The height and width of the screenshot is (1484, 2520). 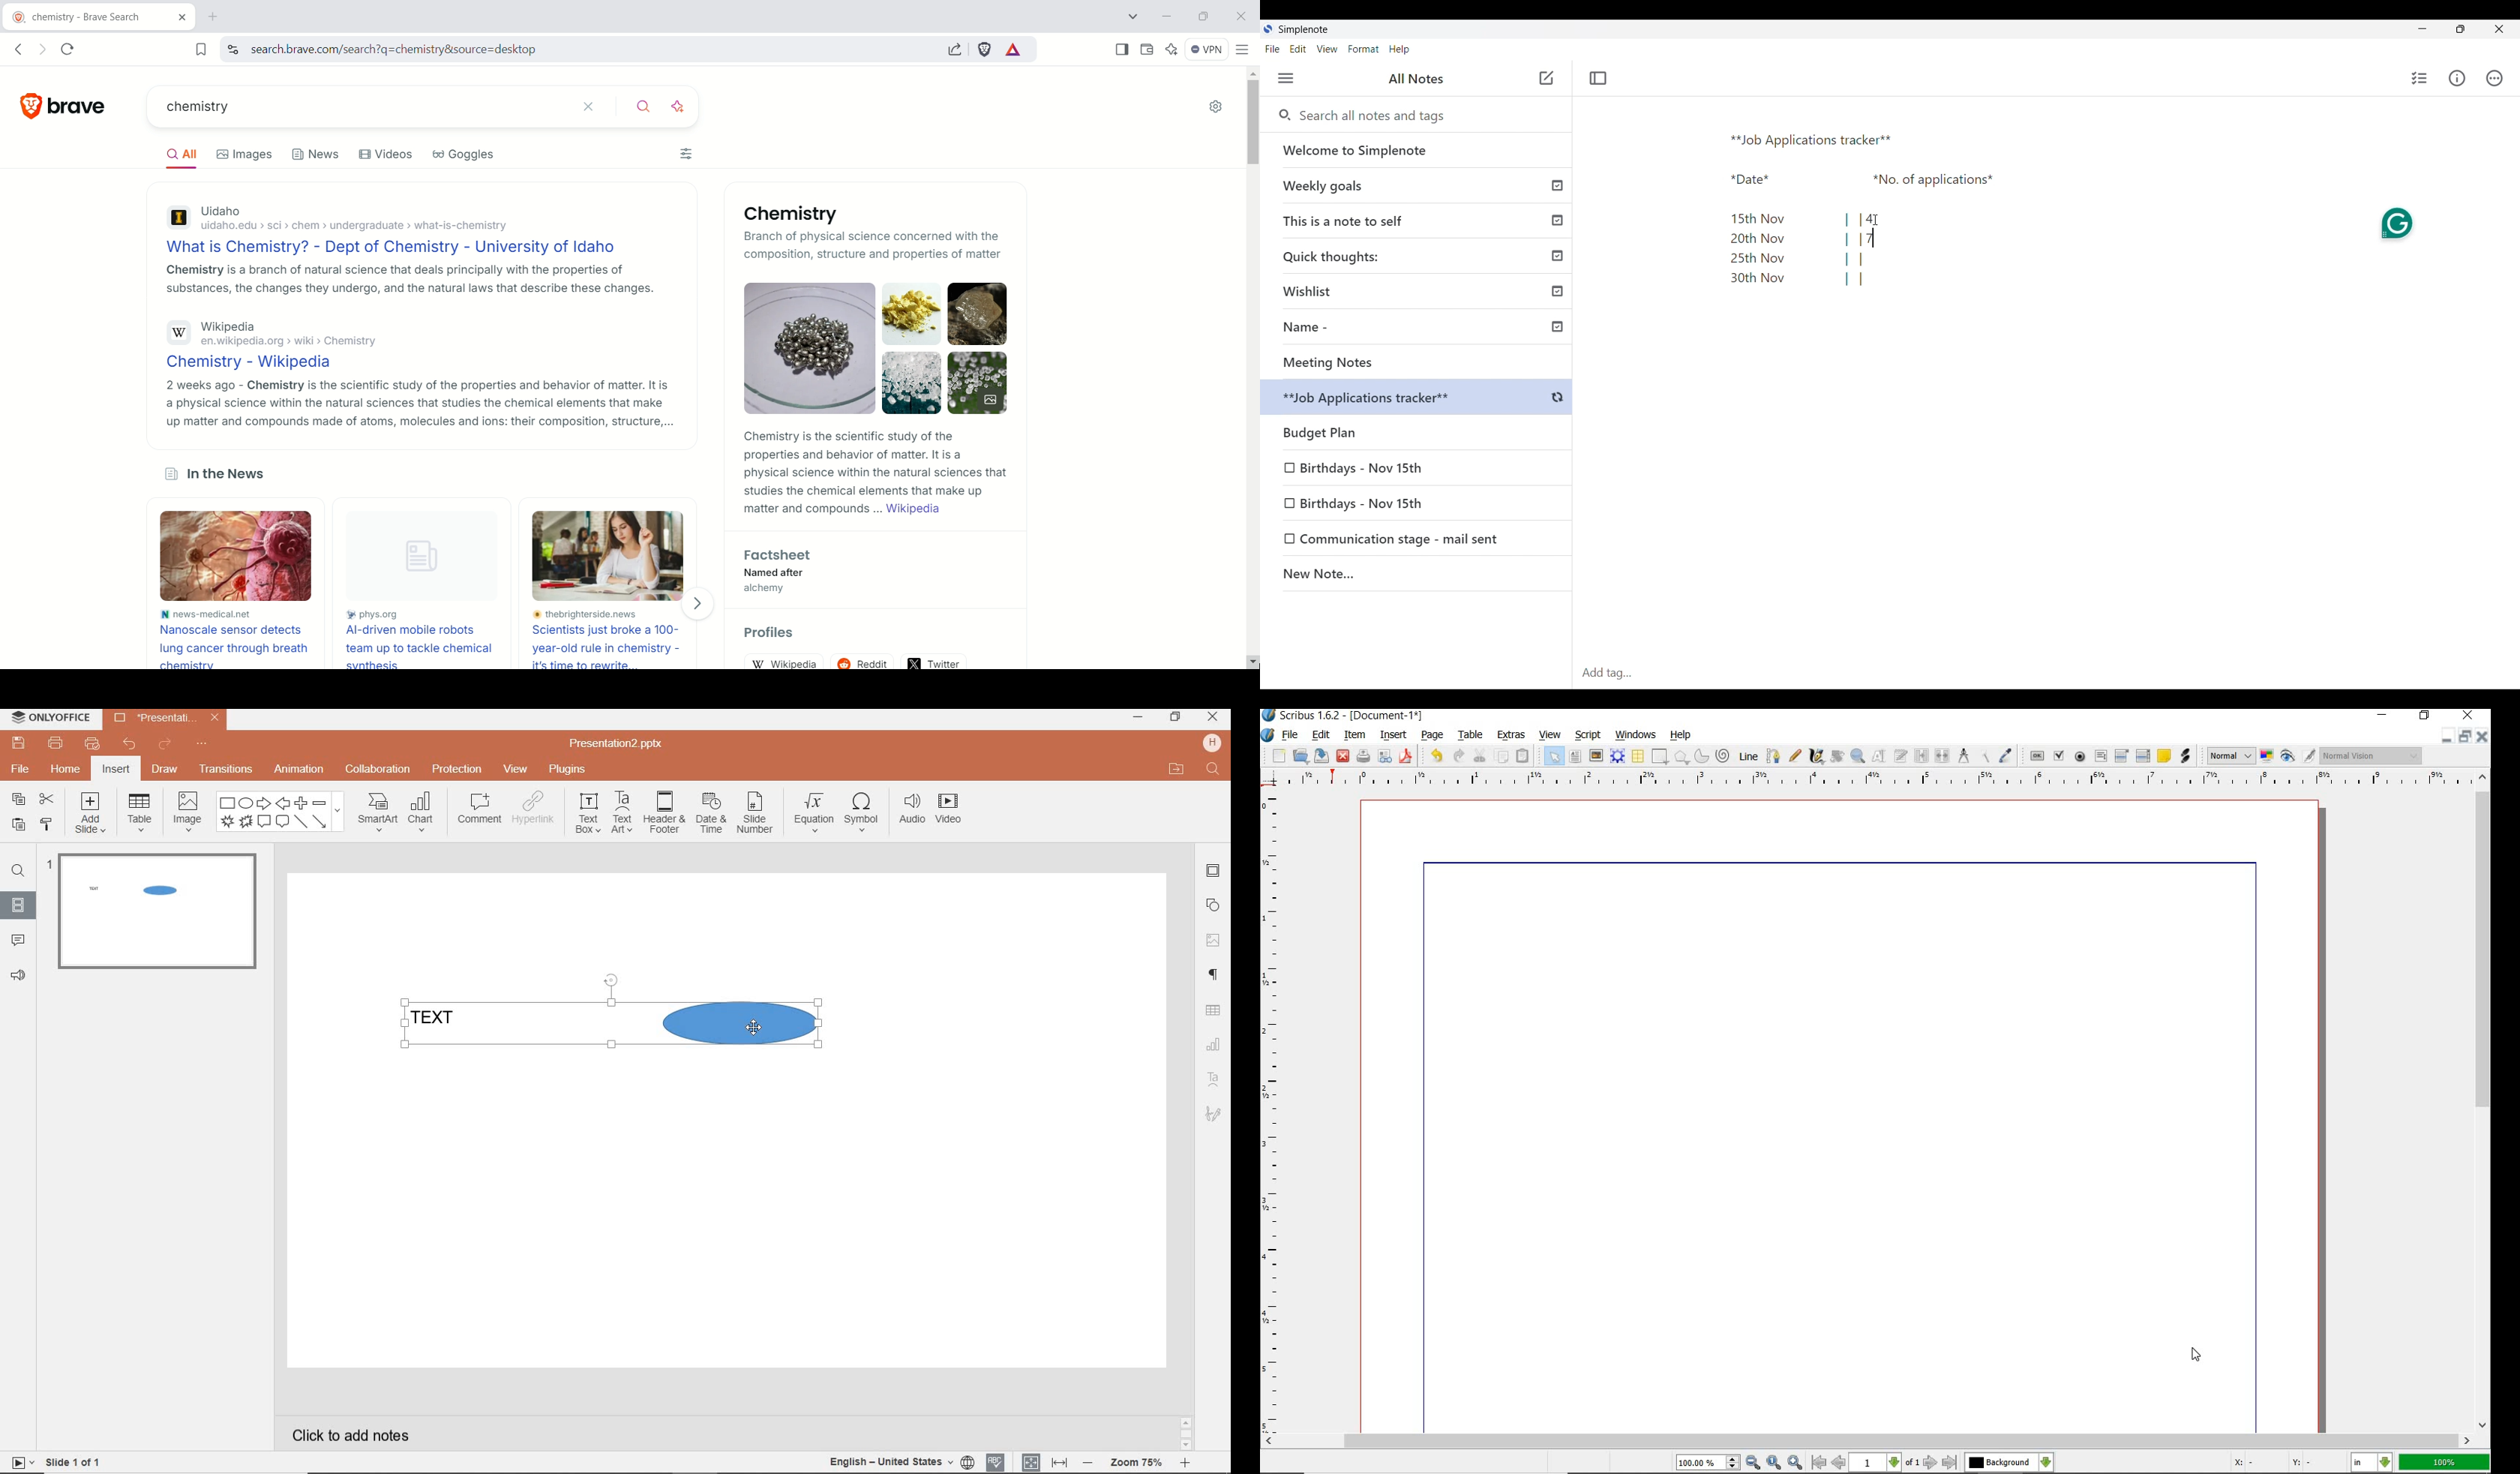 What do you see at coordinates (1421, 362) in the screenshot?
I see `Meeting Notes` at bounding box center [1421, 362].